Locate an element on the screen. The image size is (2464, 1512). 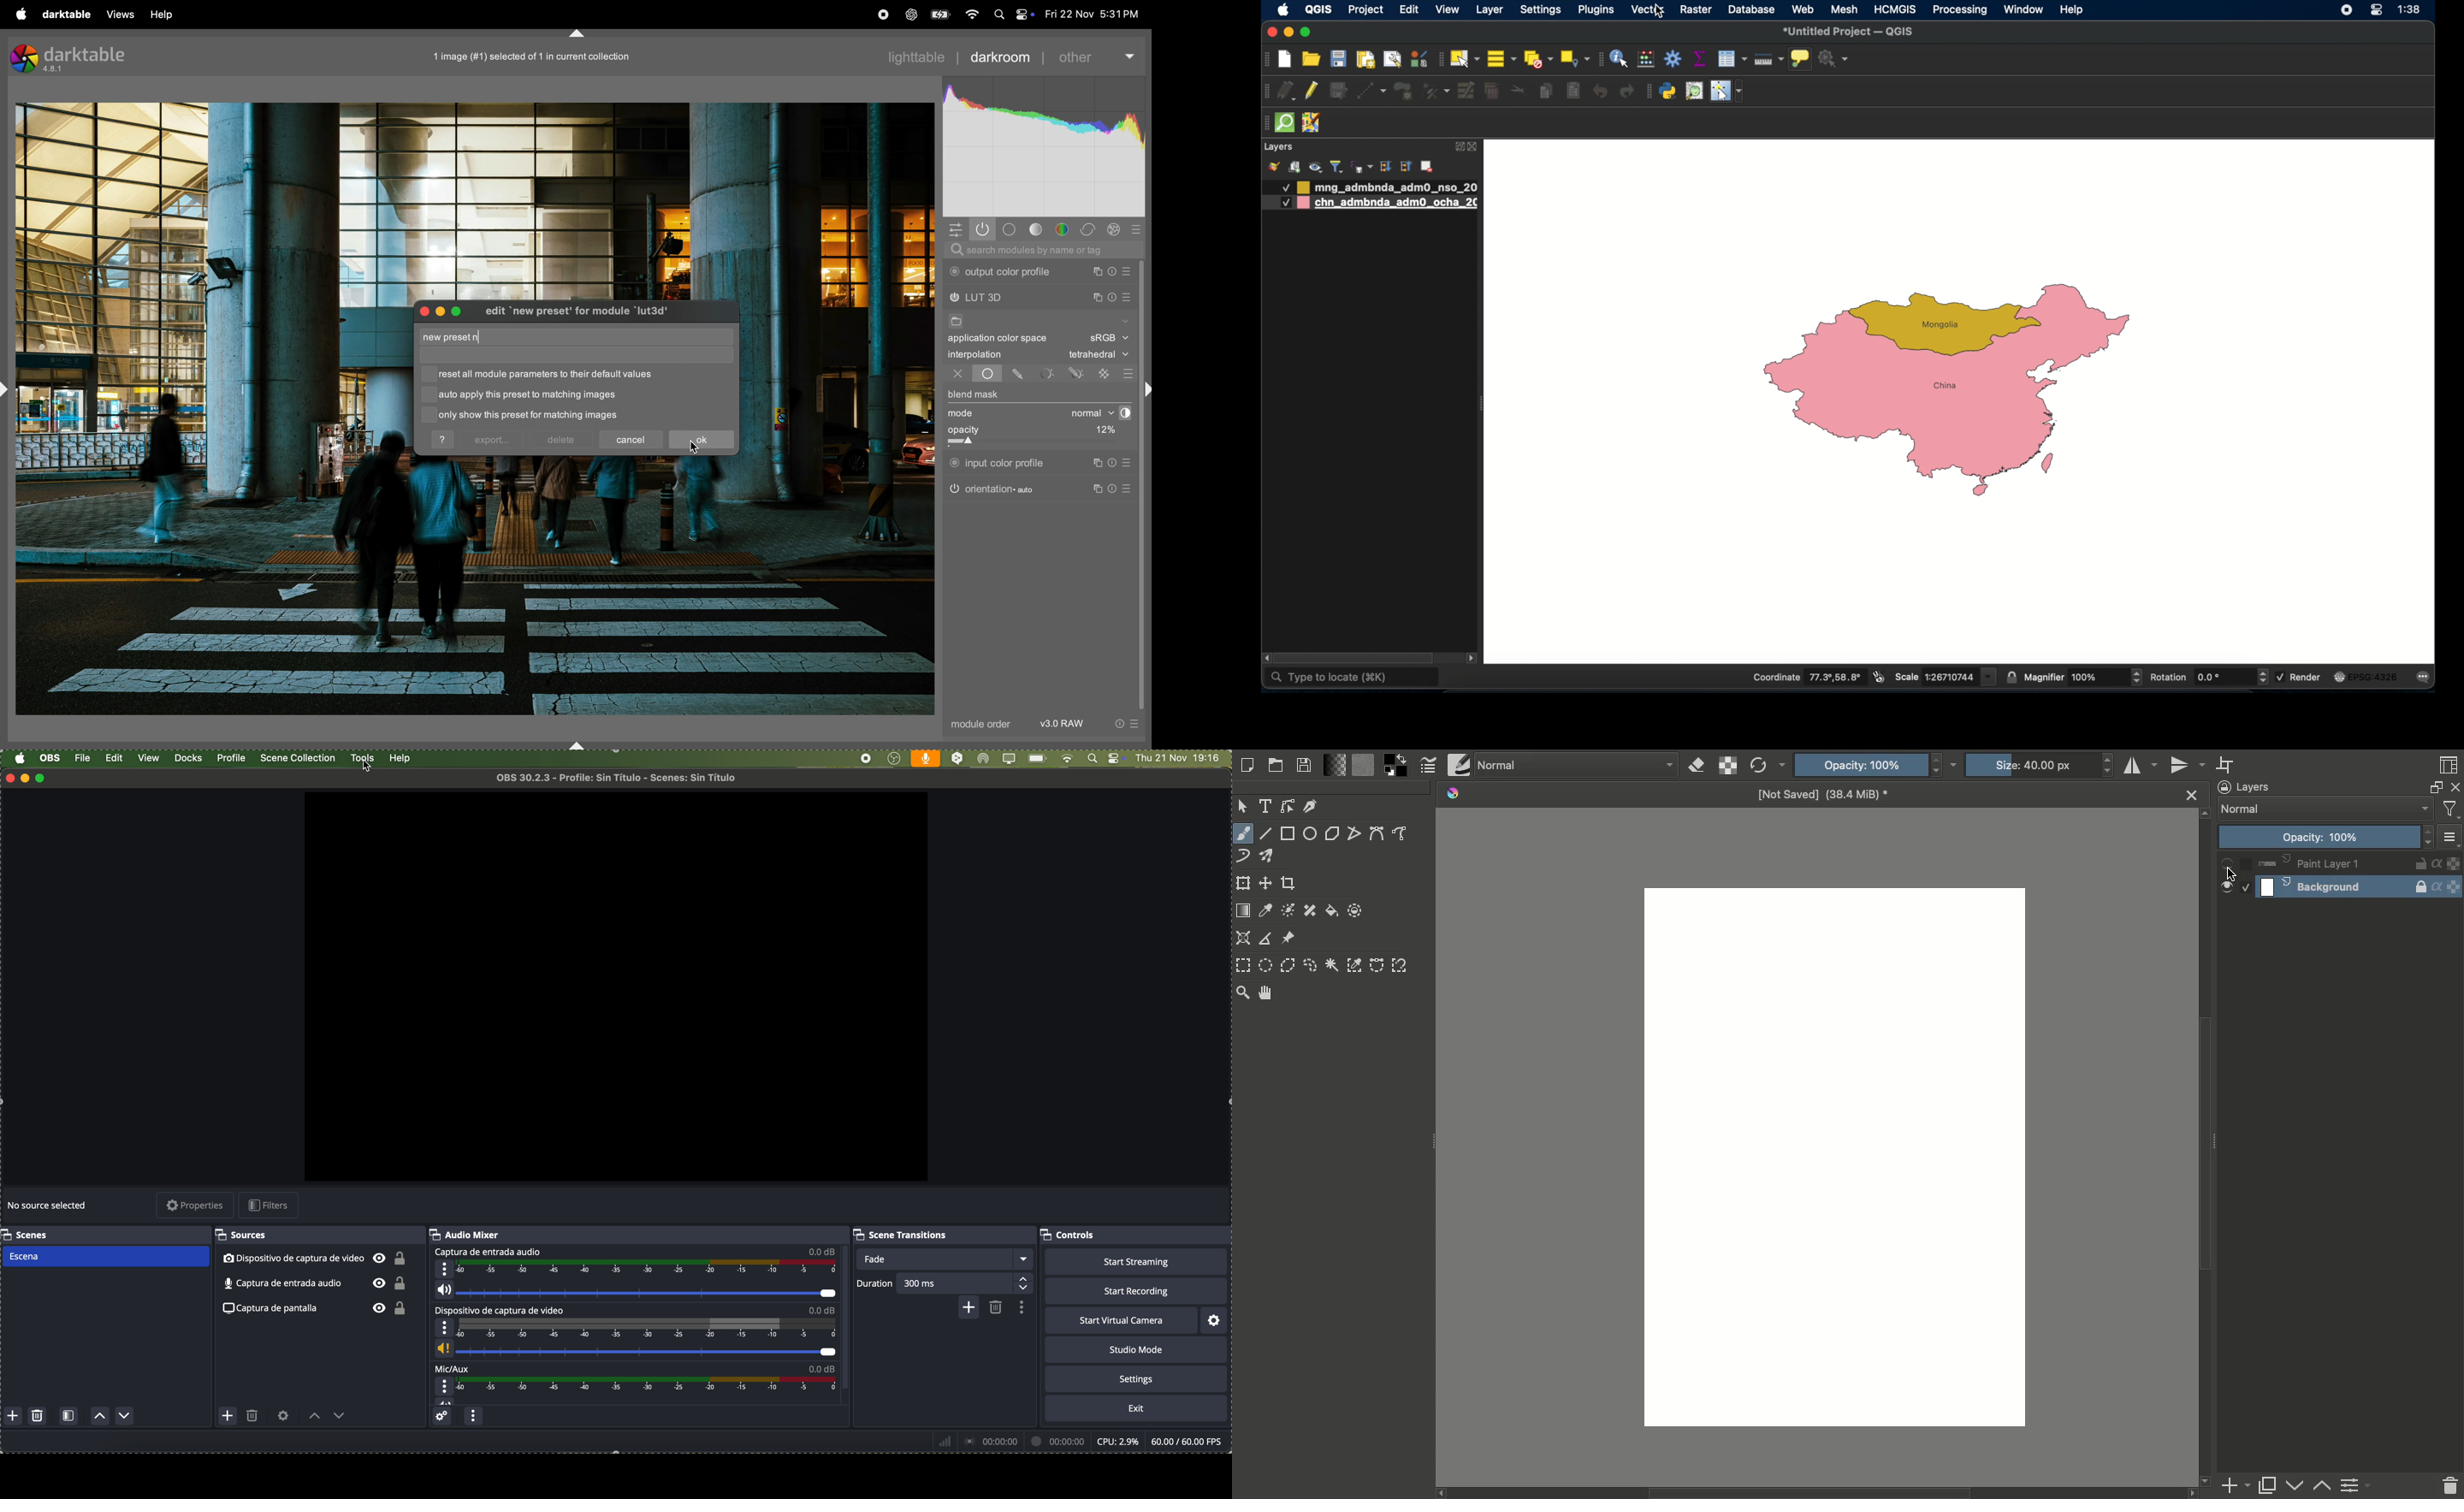
scroll bar is located at coordinates (849, 1321).